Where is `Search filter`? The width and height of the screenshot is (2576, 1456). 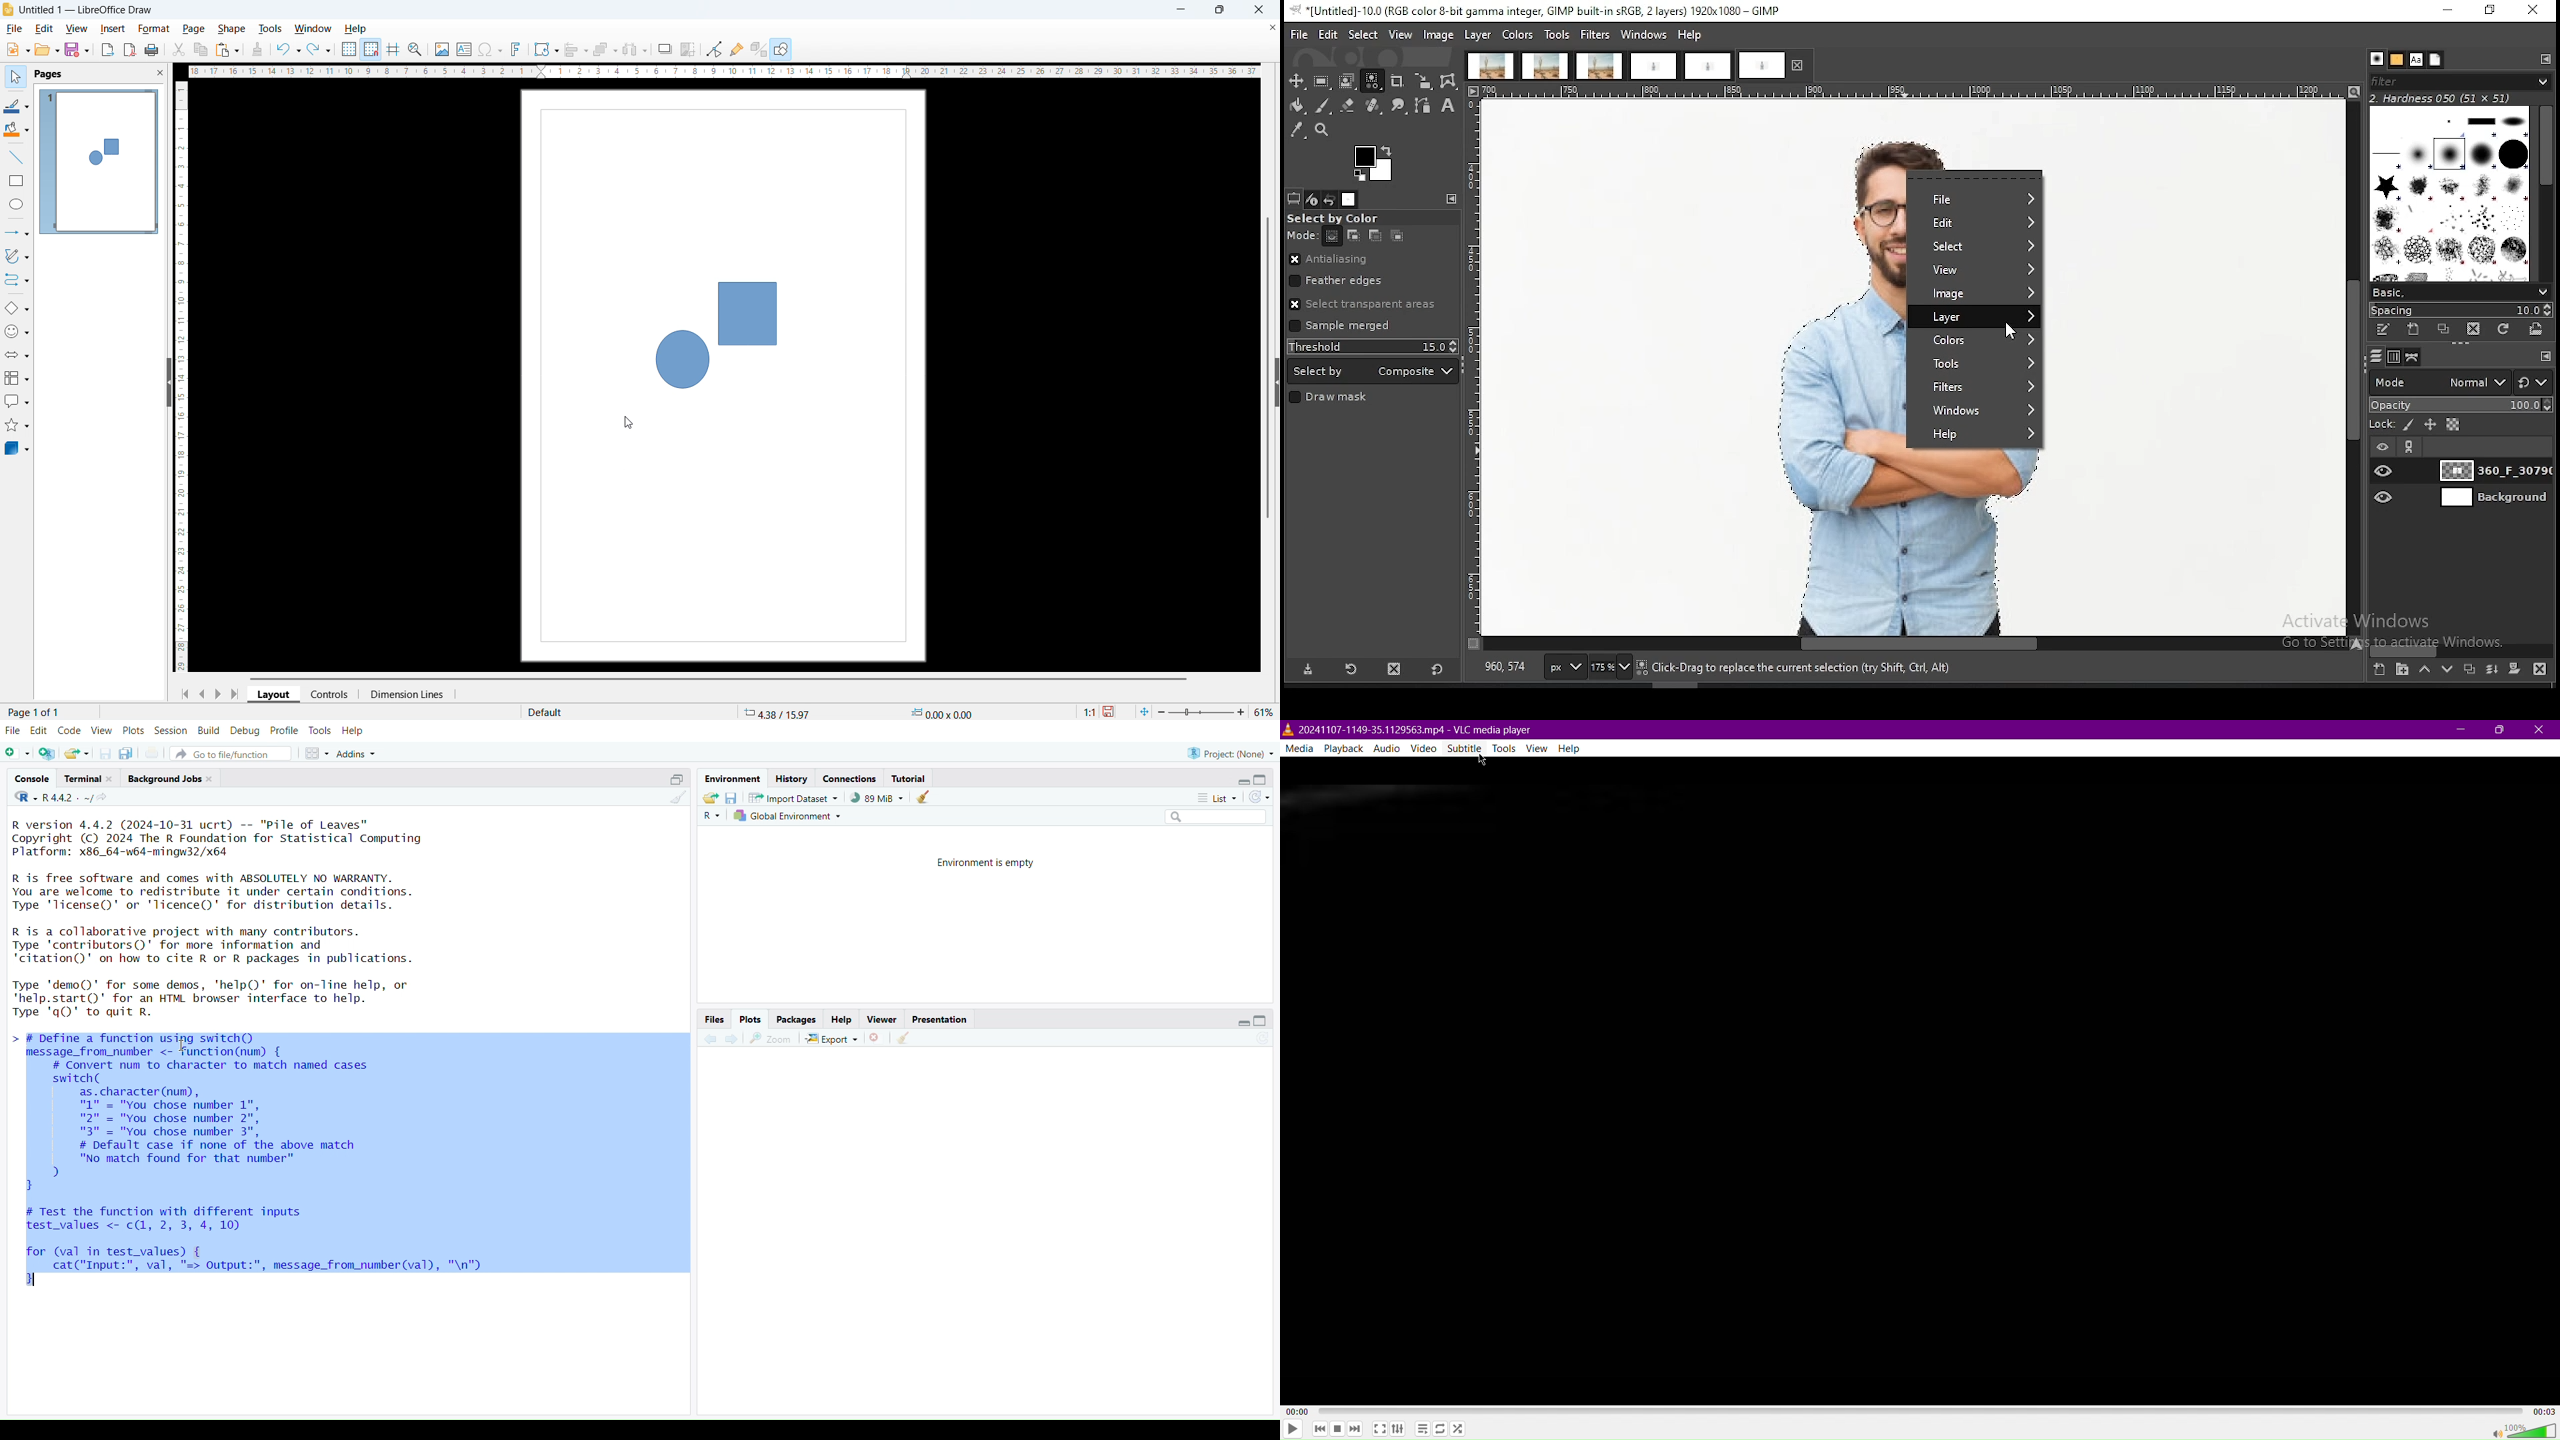 Search filter is located at coordinates (1217, 817).